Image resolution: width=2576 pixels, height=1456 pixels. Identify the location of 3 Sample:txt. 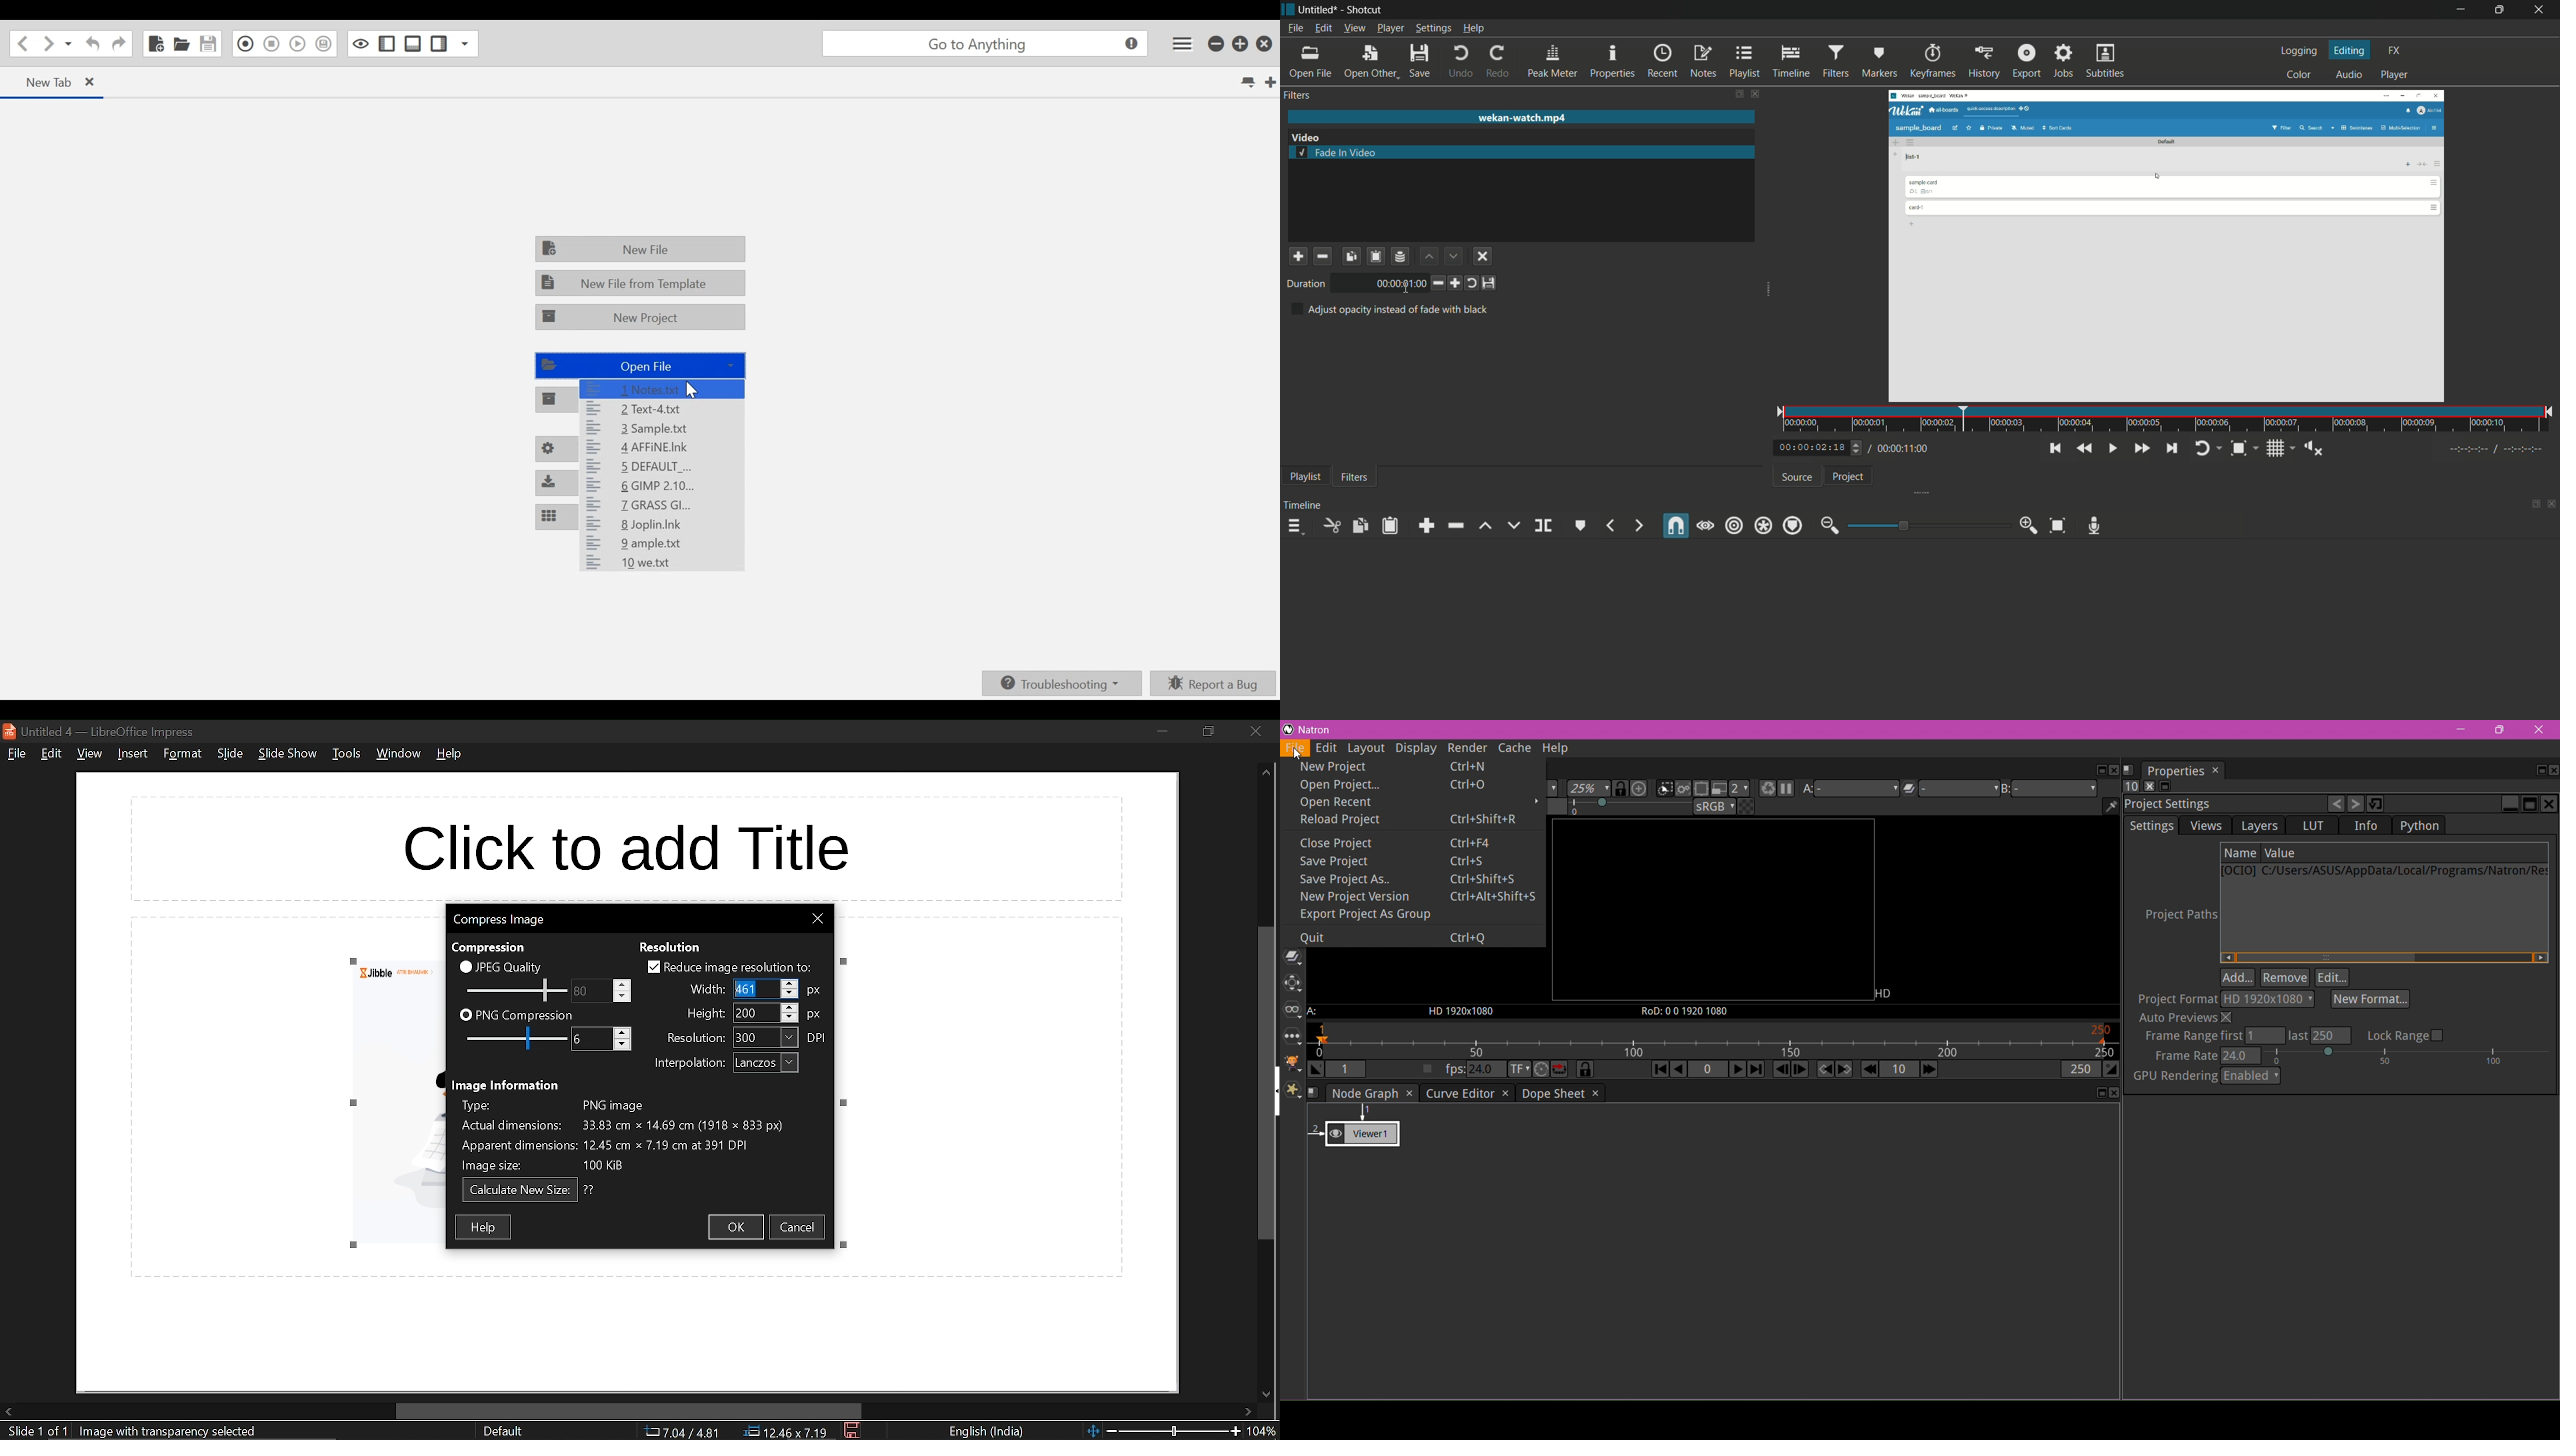
(658, 427).